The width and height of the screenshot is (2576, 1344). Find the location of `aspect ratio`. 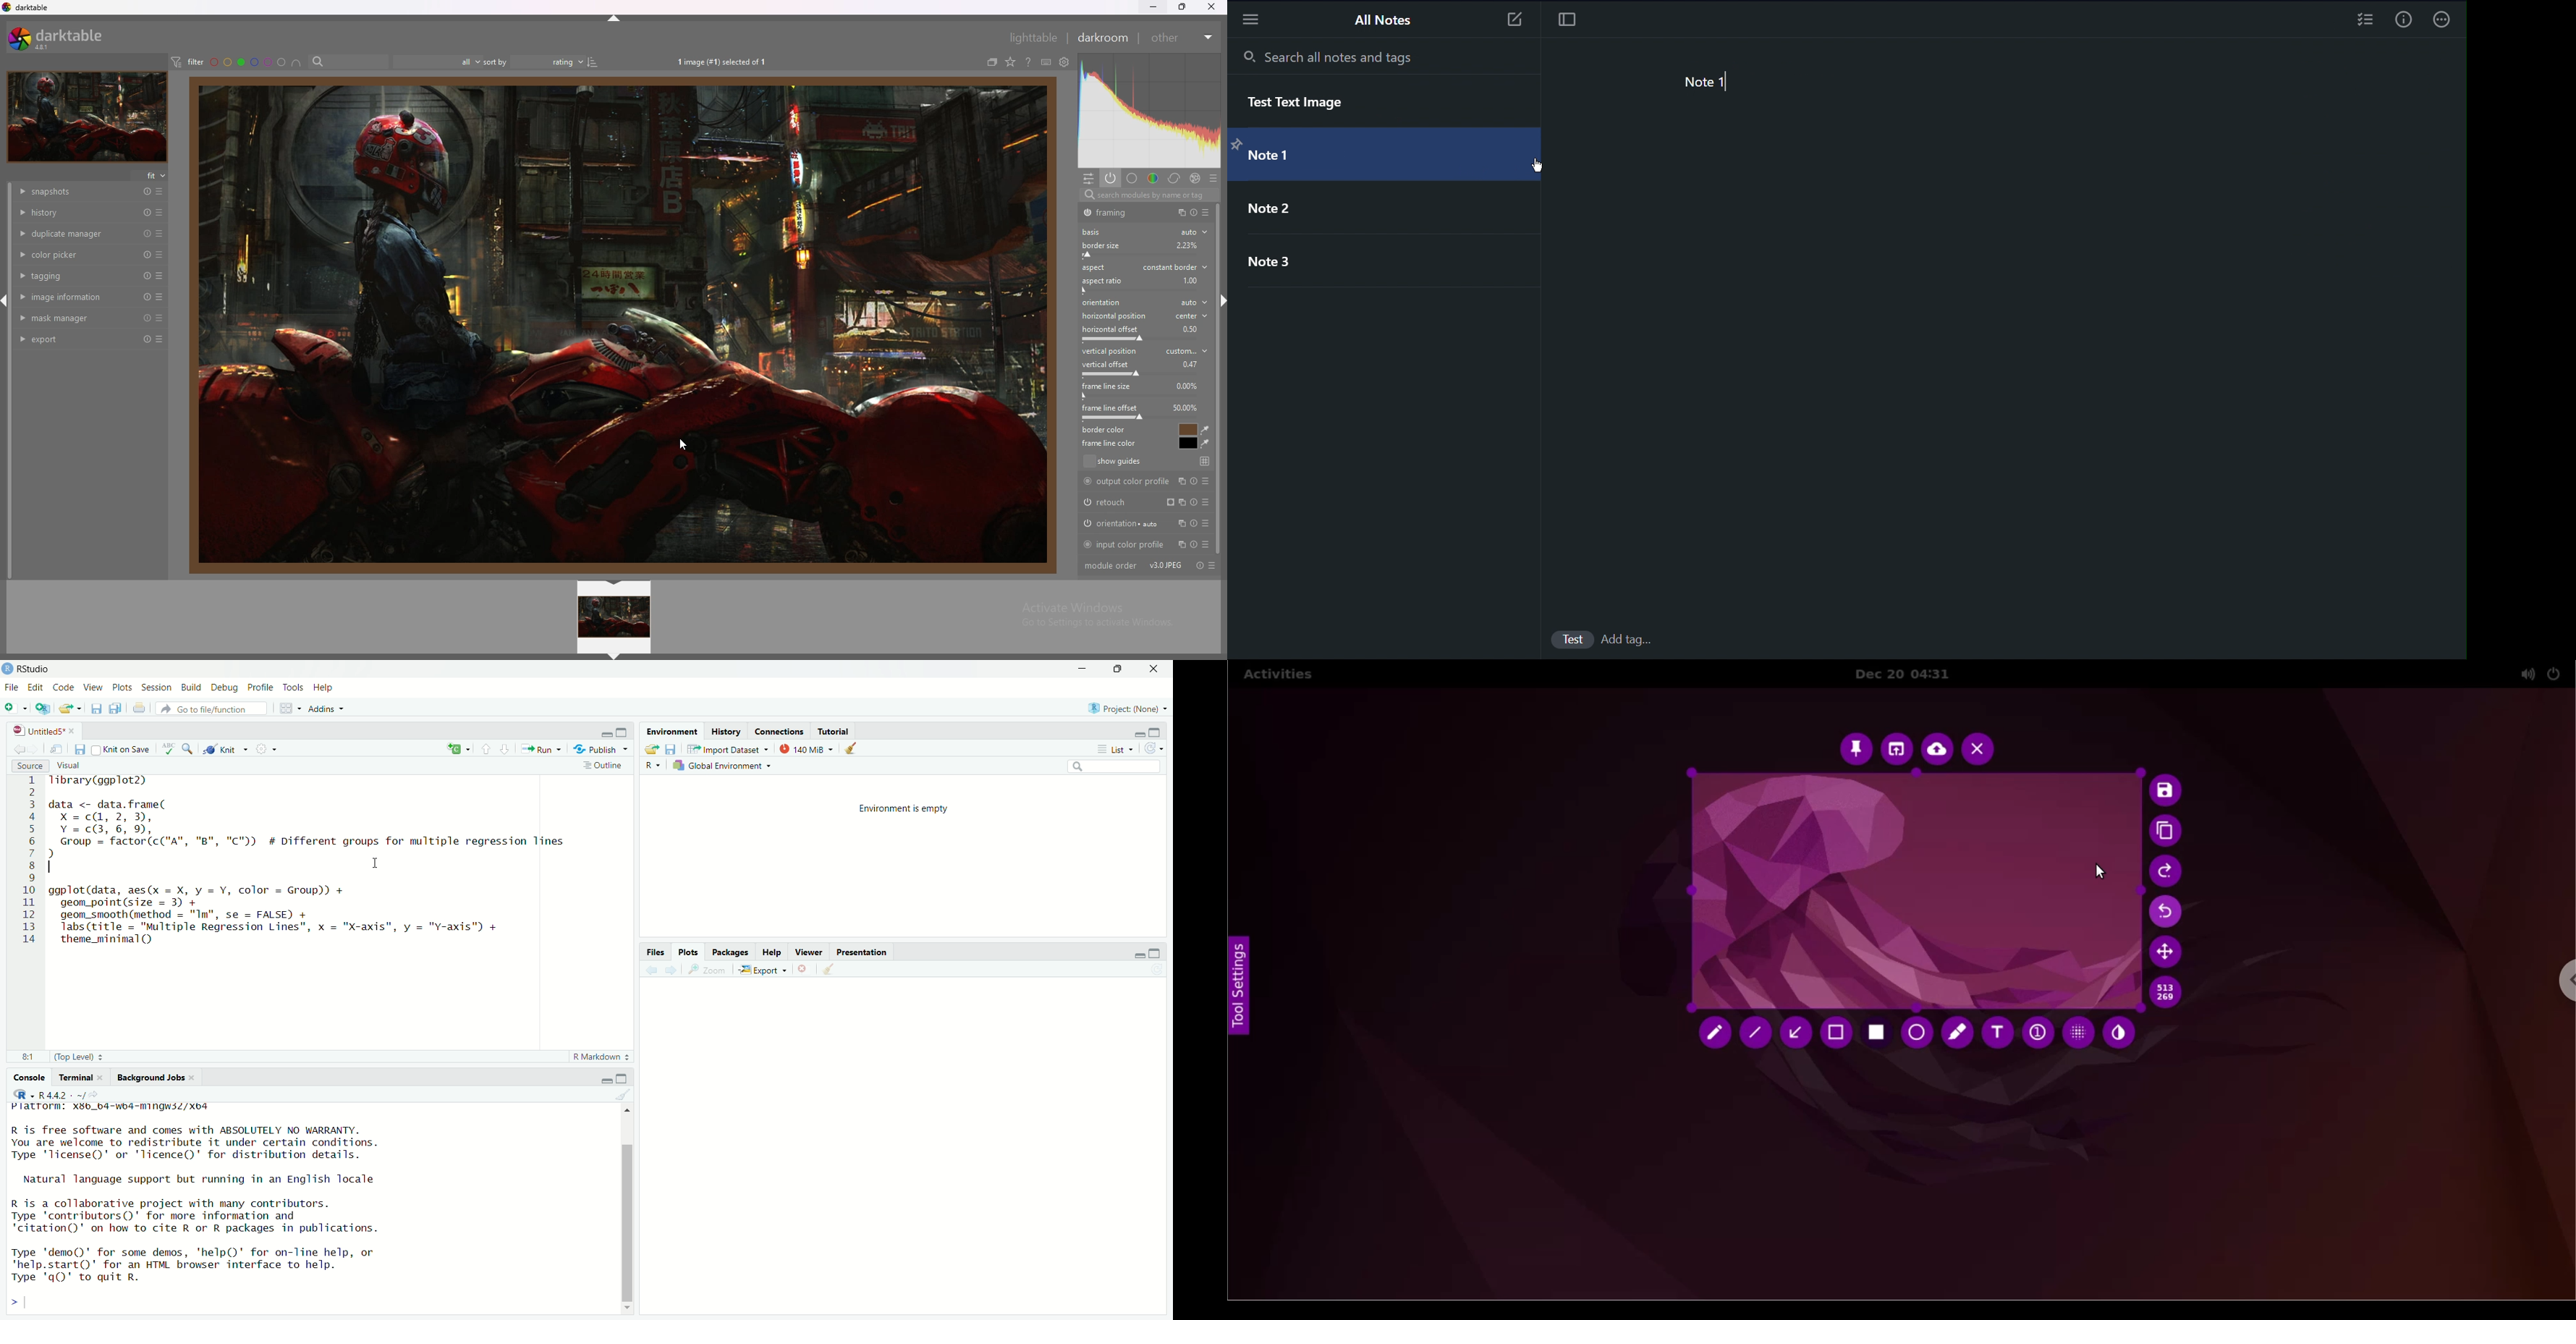

aspect ratio is located at coordinates (1102, 281).